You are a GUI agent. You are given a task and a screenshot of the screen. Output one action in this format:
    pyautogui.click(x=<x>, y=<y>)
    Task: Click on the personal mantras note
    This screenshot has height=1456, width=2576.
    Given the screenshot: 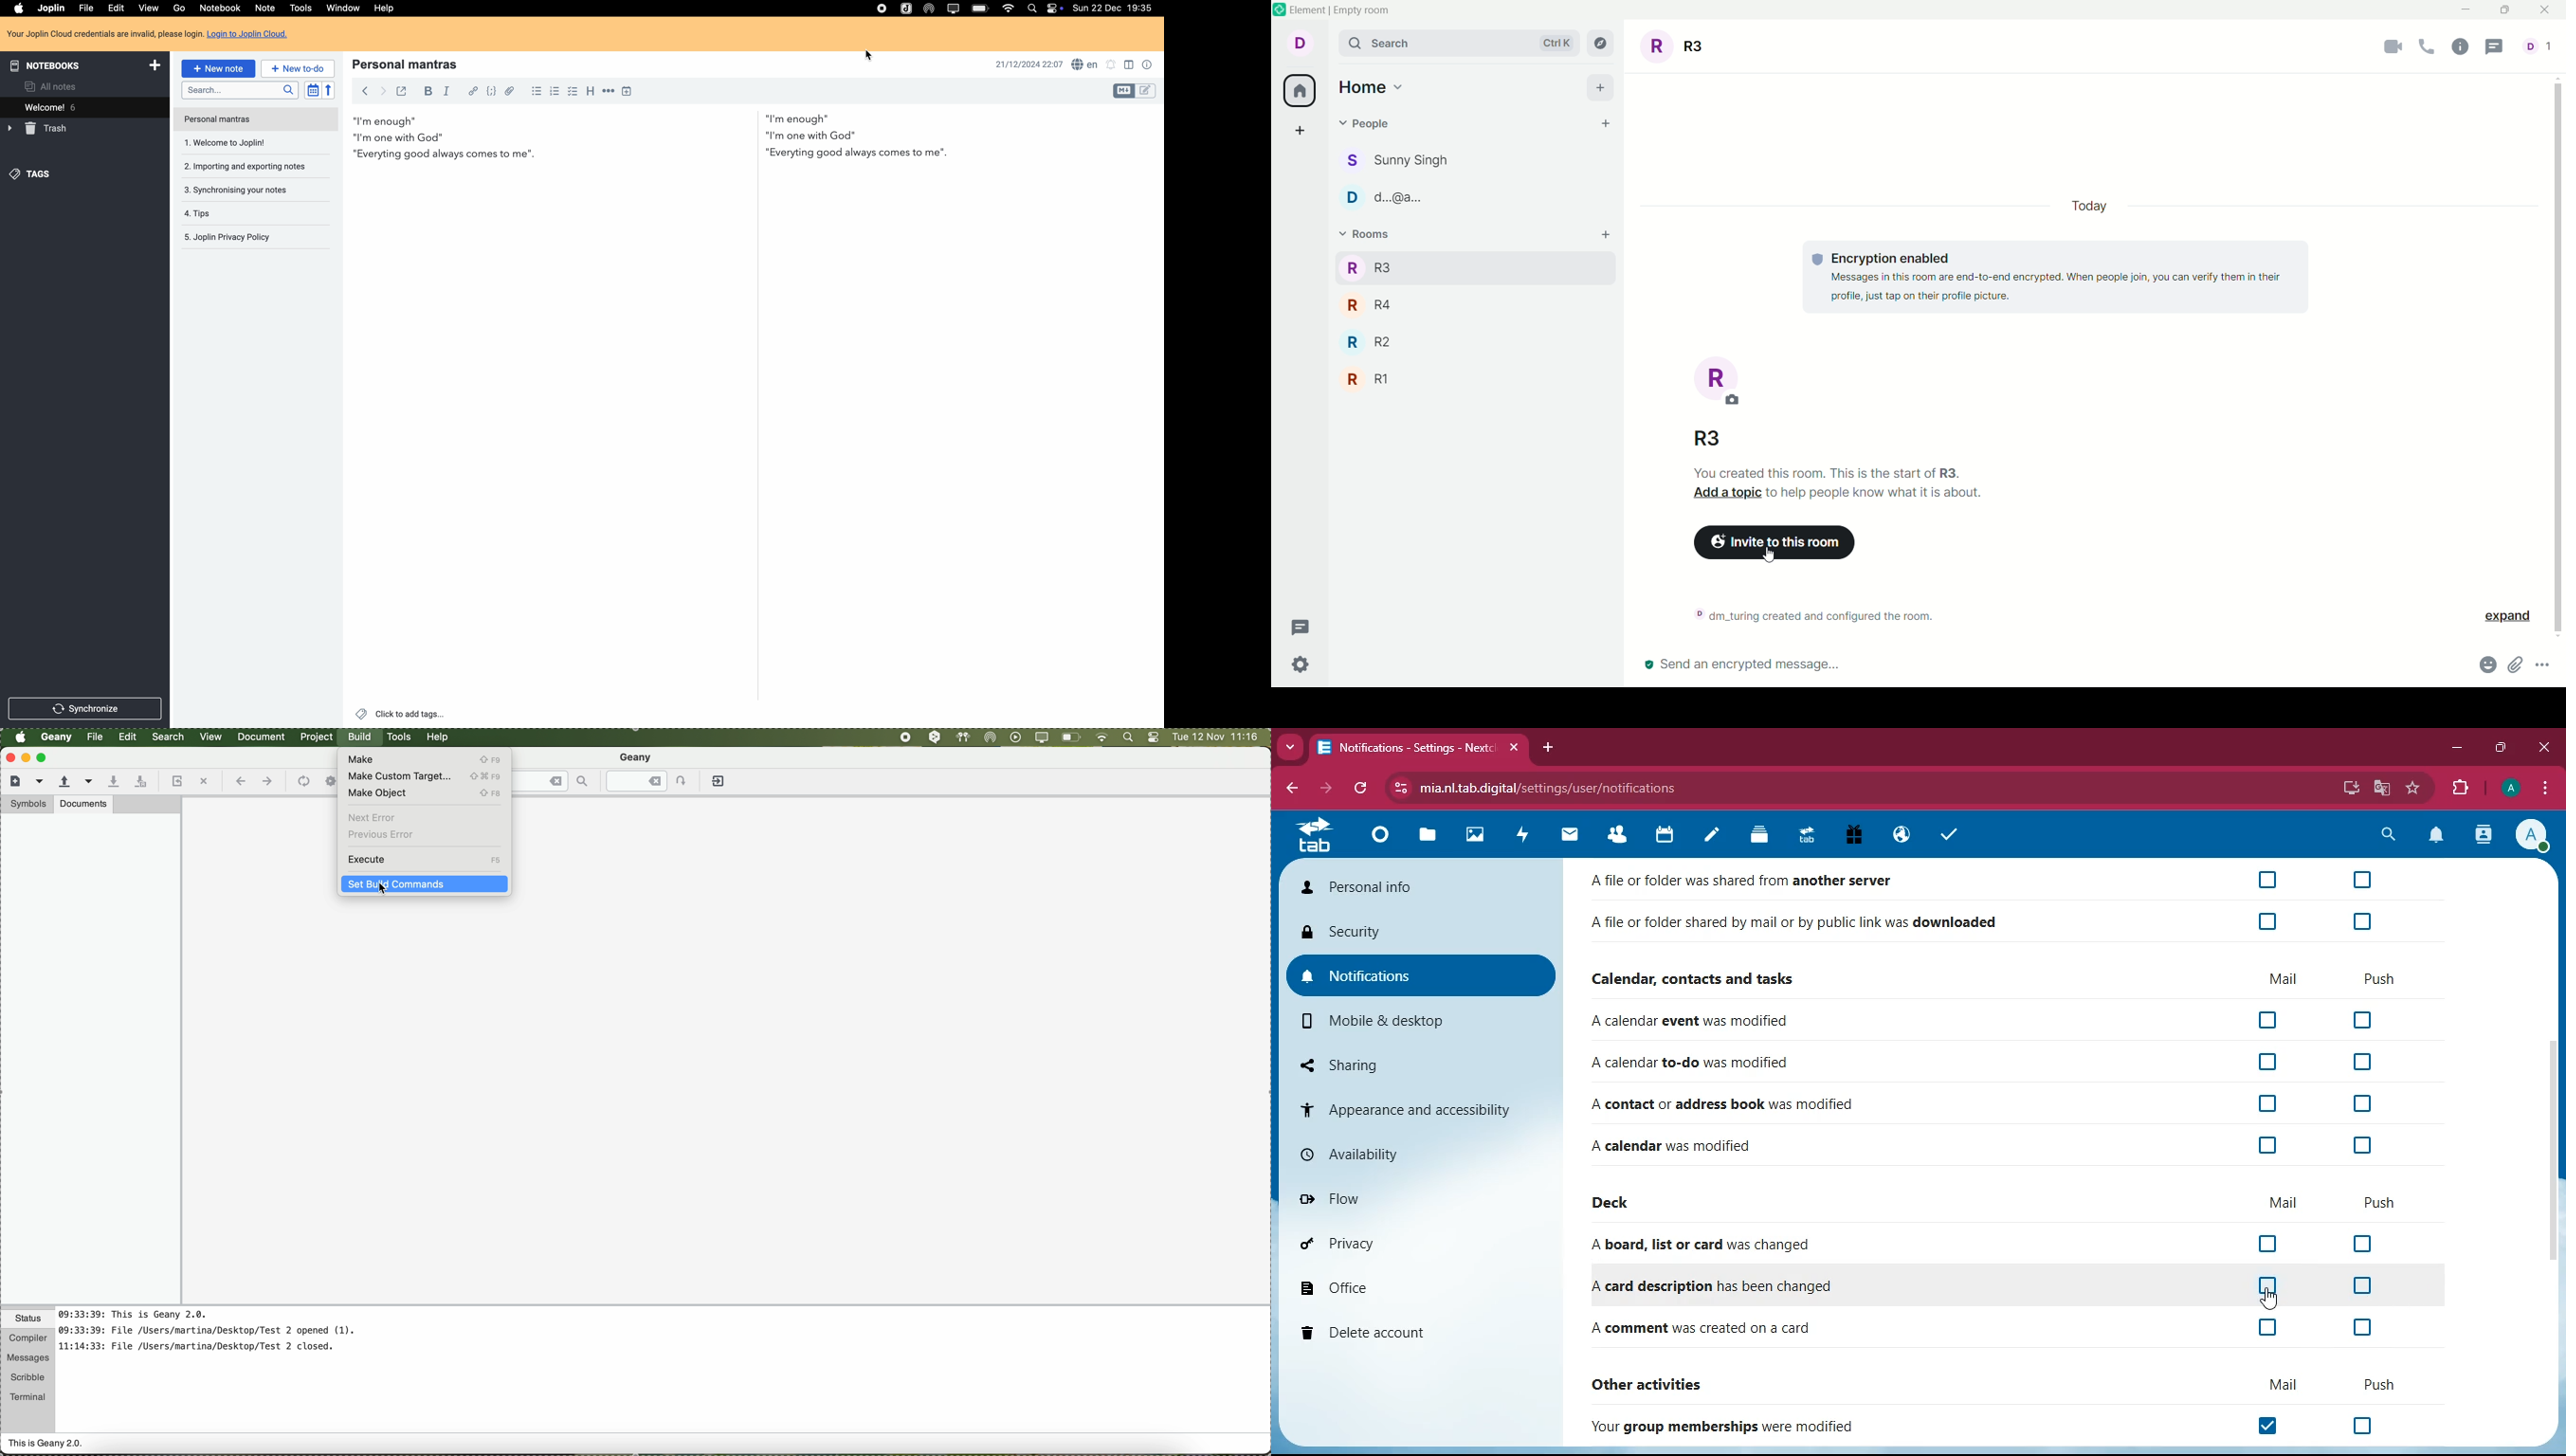 What is the action you would take?
    pyautogui.click(x=258, y=118)
    